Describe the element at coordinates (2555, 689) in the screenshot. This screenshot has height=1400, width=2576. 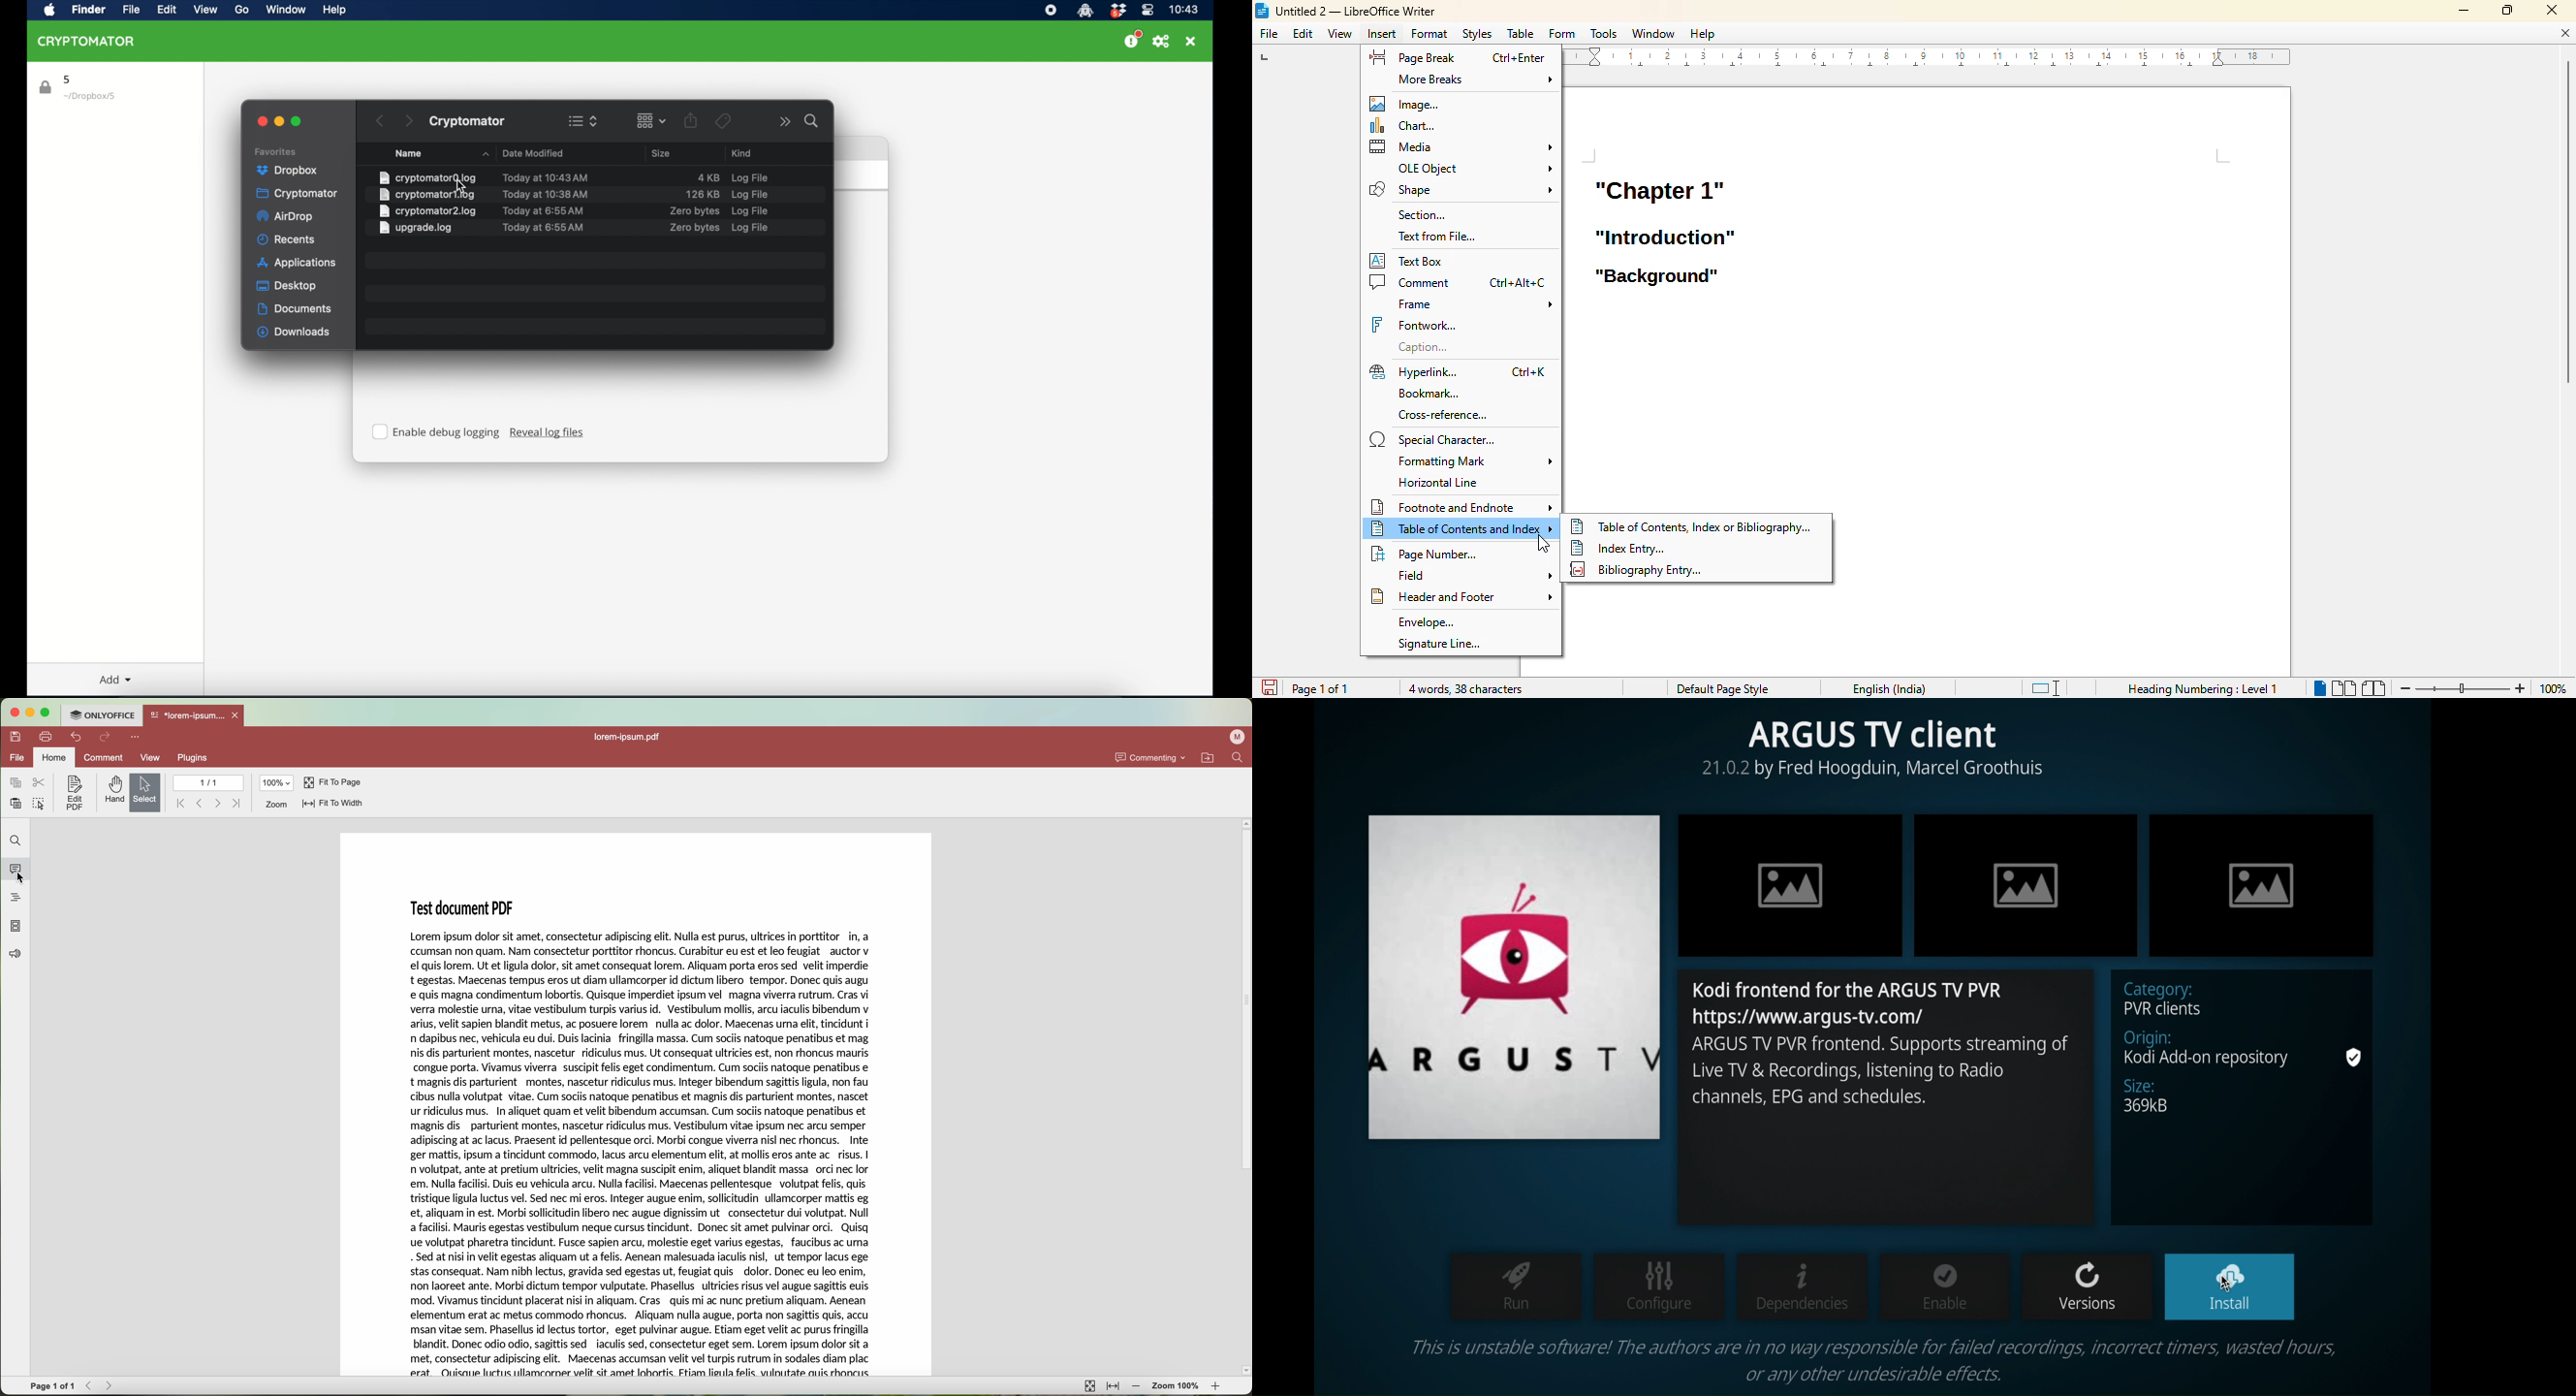
I see `zoom factor` at that location.